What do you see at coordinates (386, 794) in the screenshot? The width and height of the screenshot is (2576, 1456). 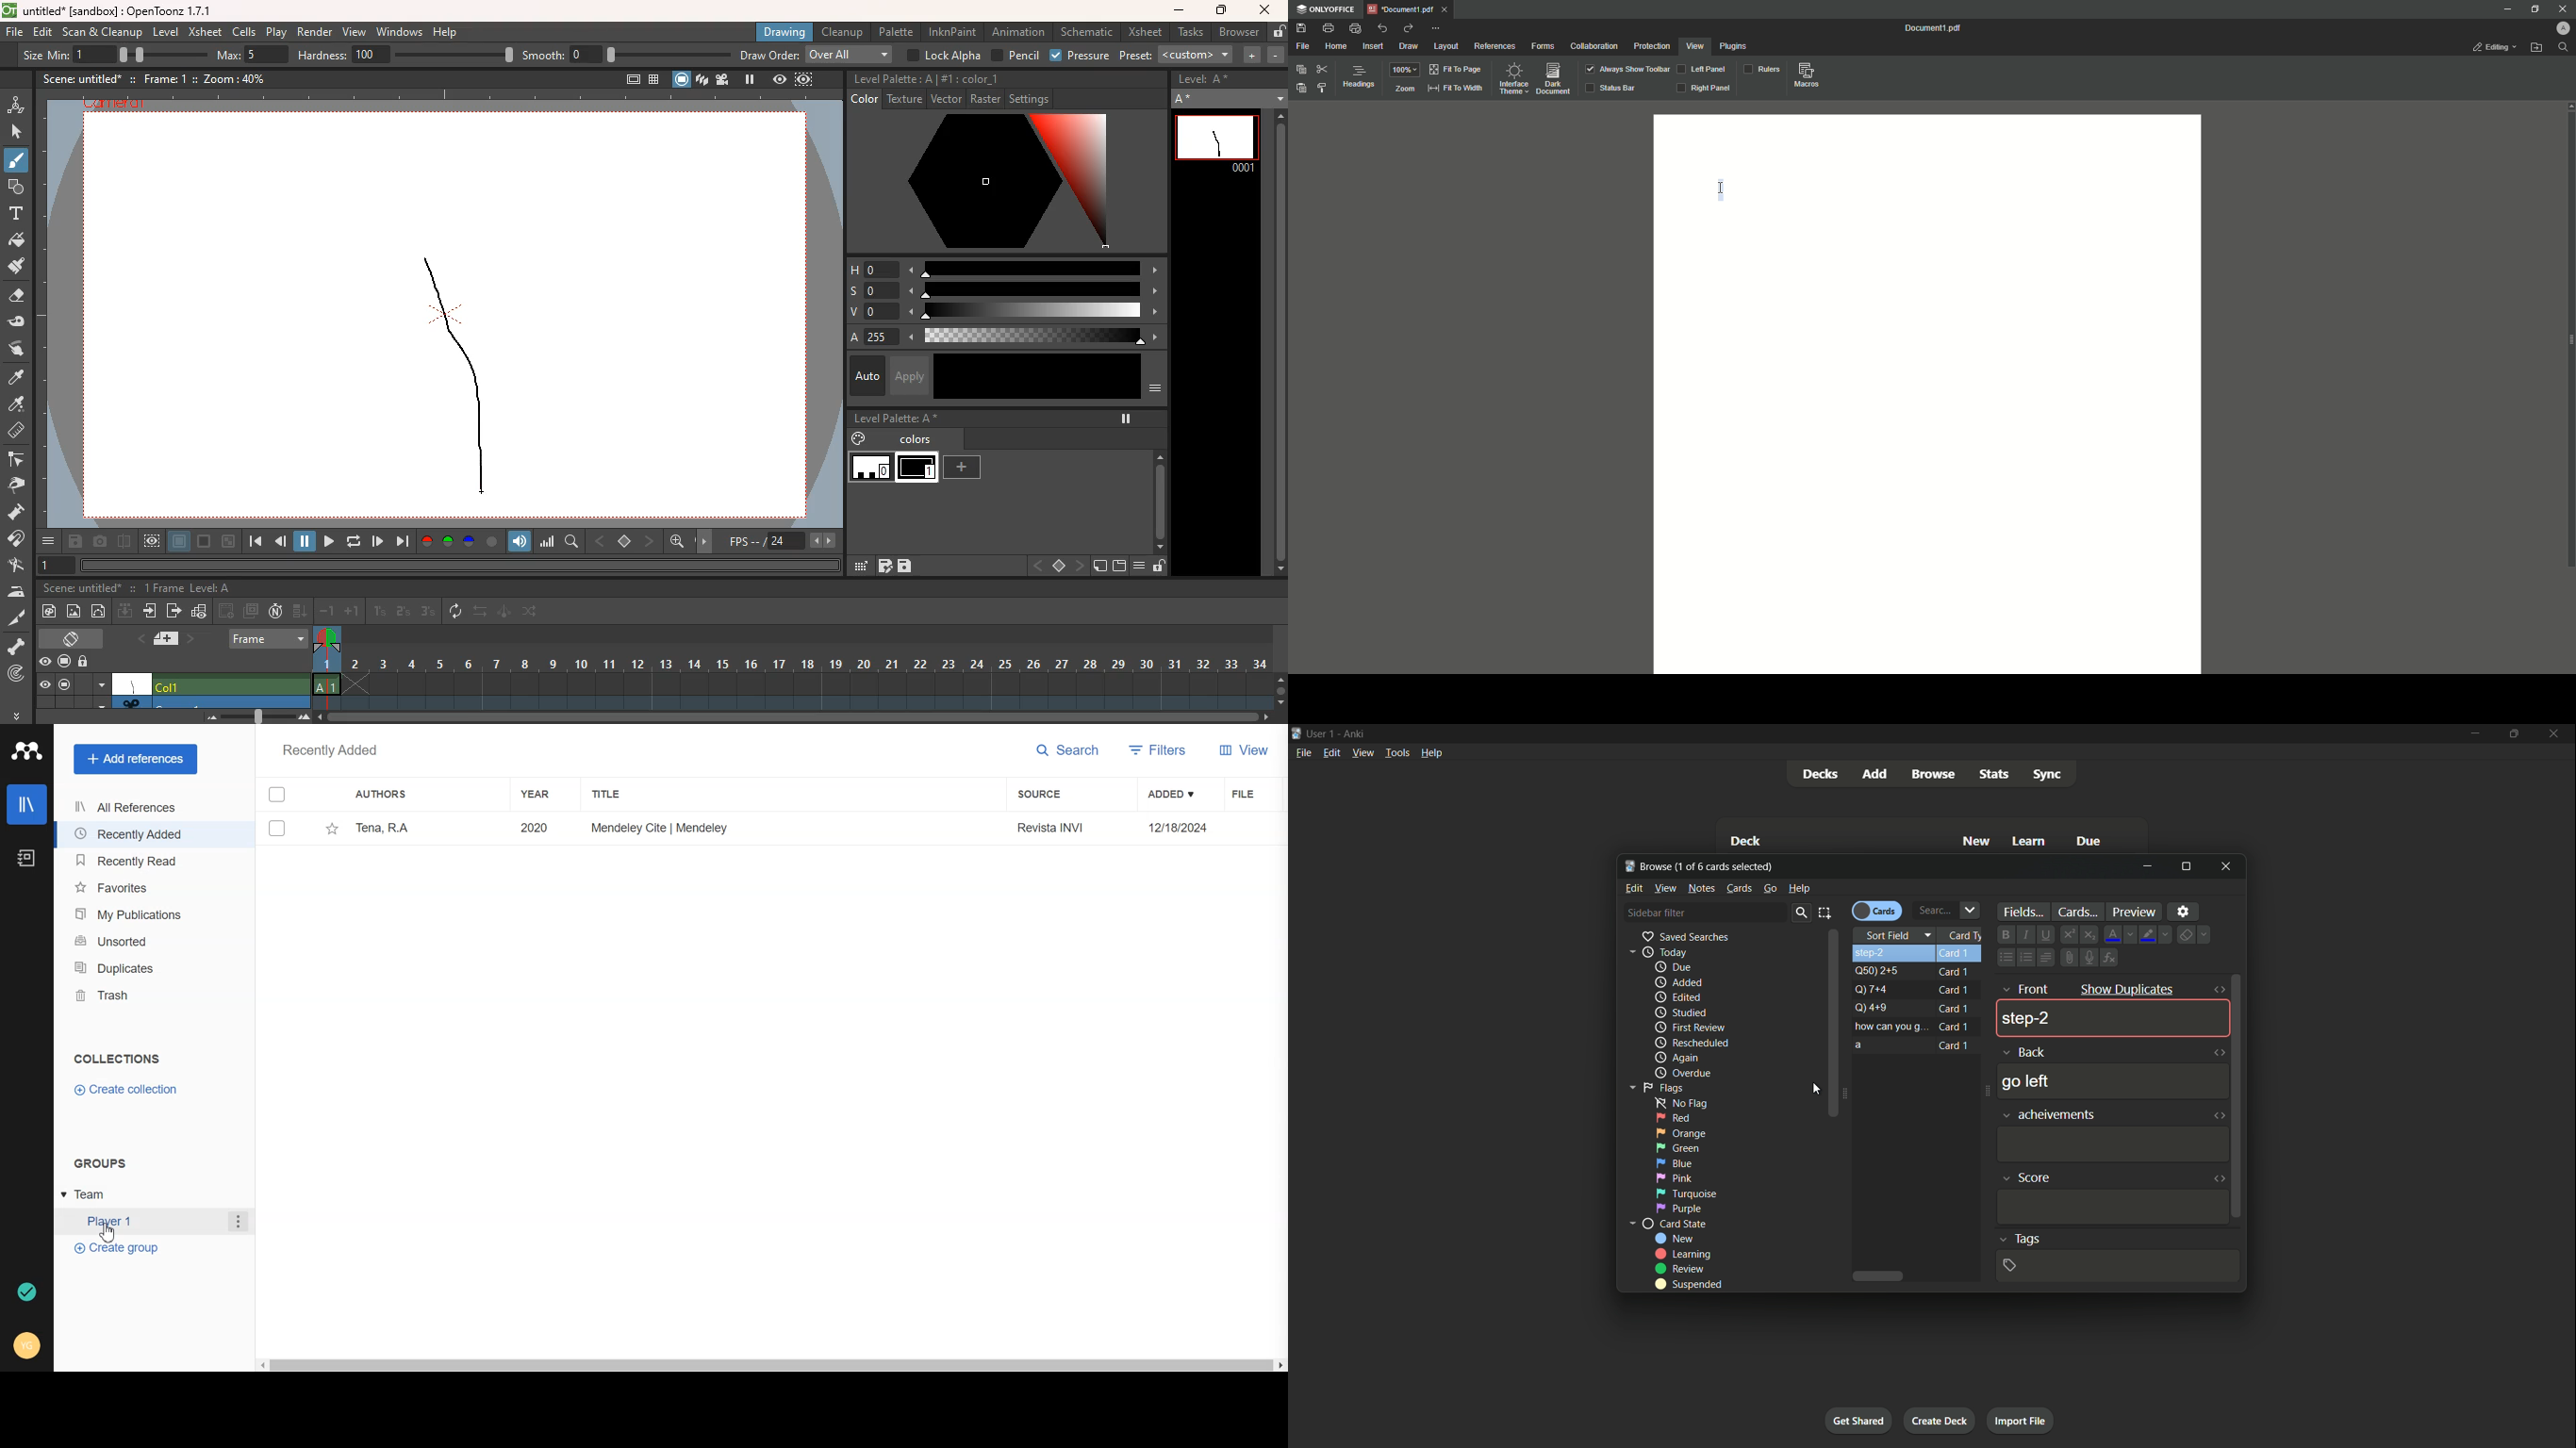 I see `Authors` at bounding box center [386, 794].